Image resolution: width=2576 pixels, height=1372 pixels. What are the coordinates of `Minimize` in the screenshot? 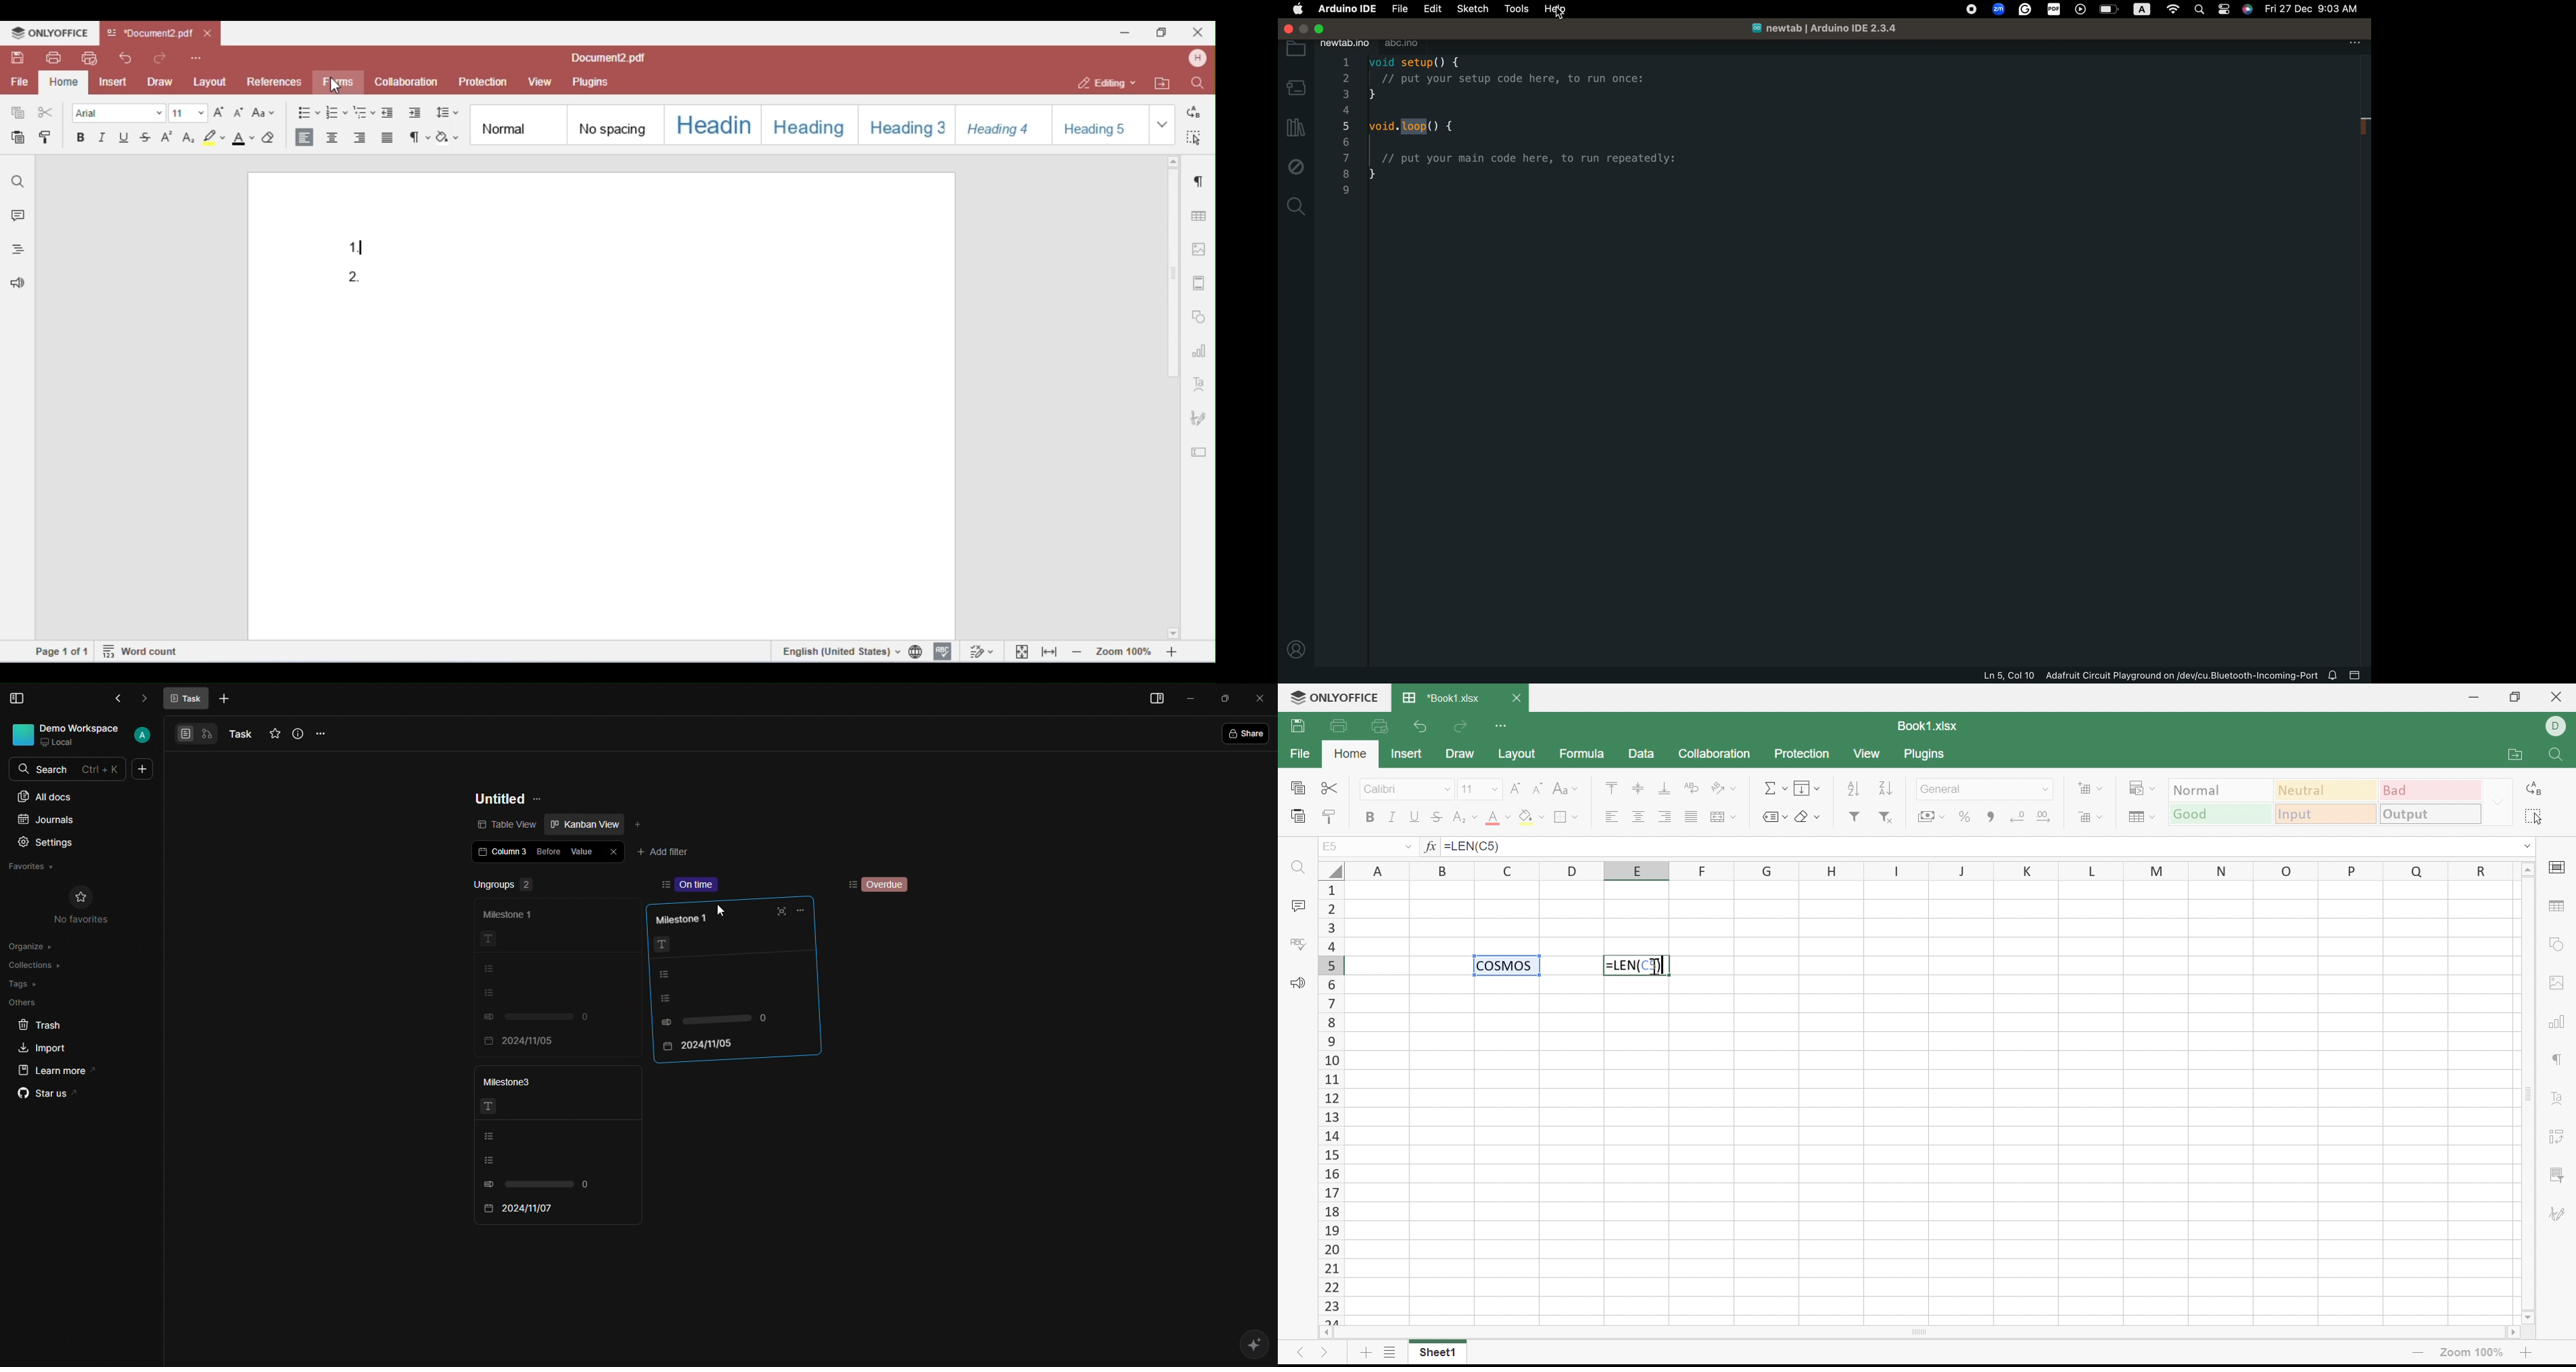 It's located at (2473, 698).